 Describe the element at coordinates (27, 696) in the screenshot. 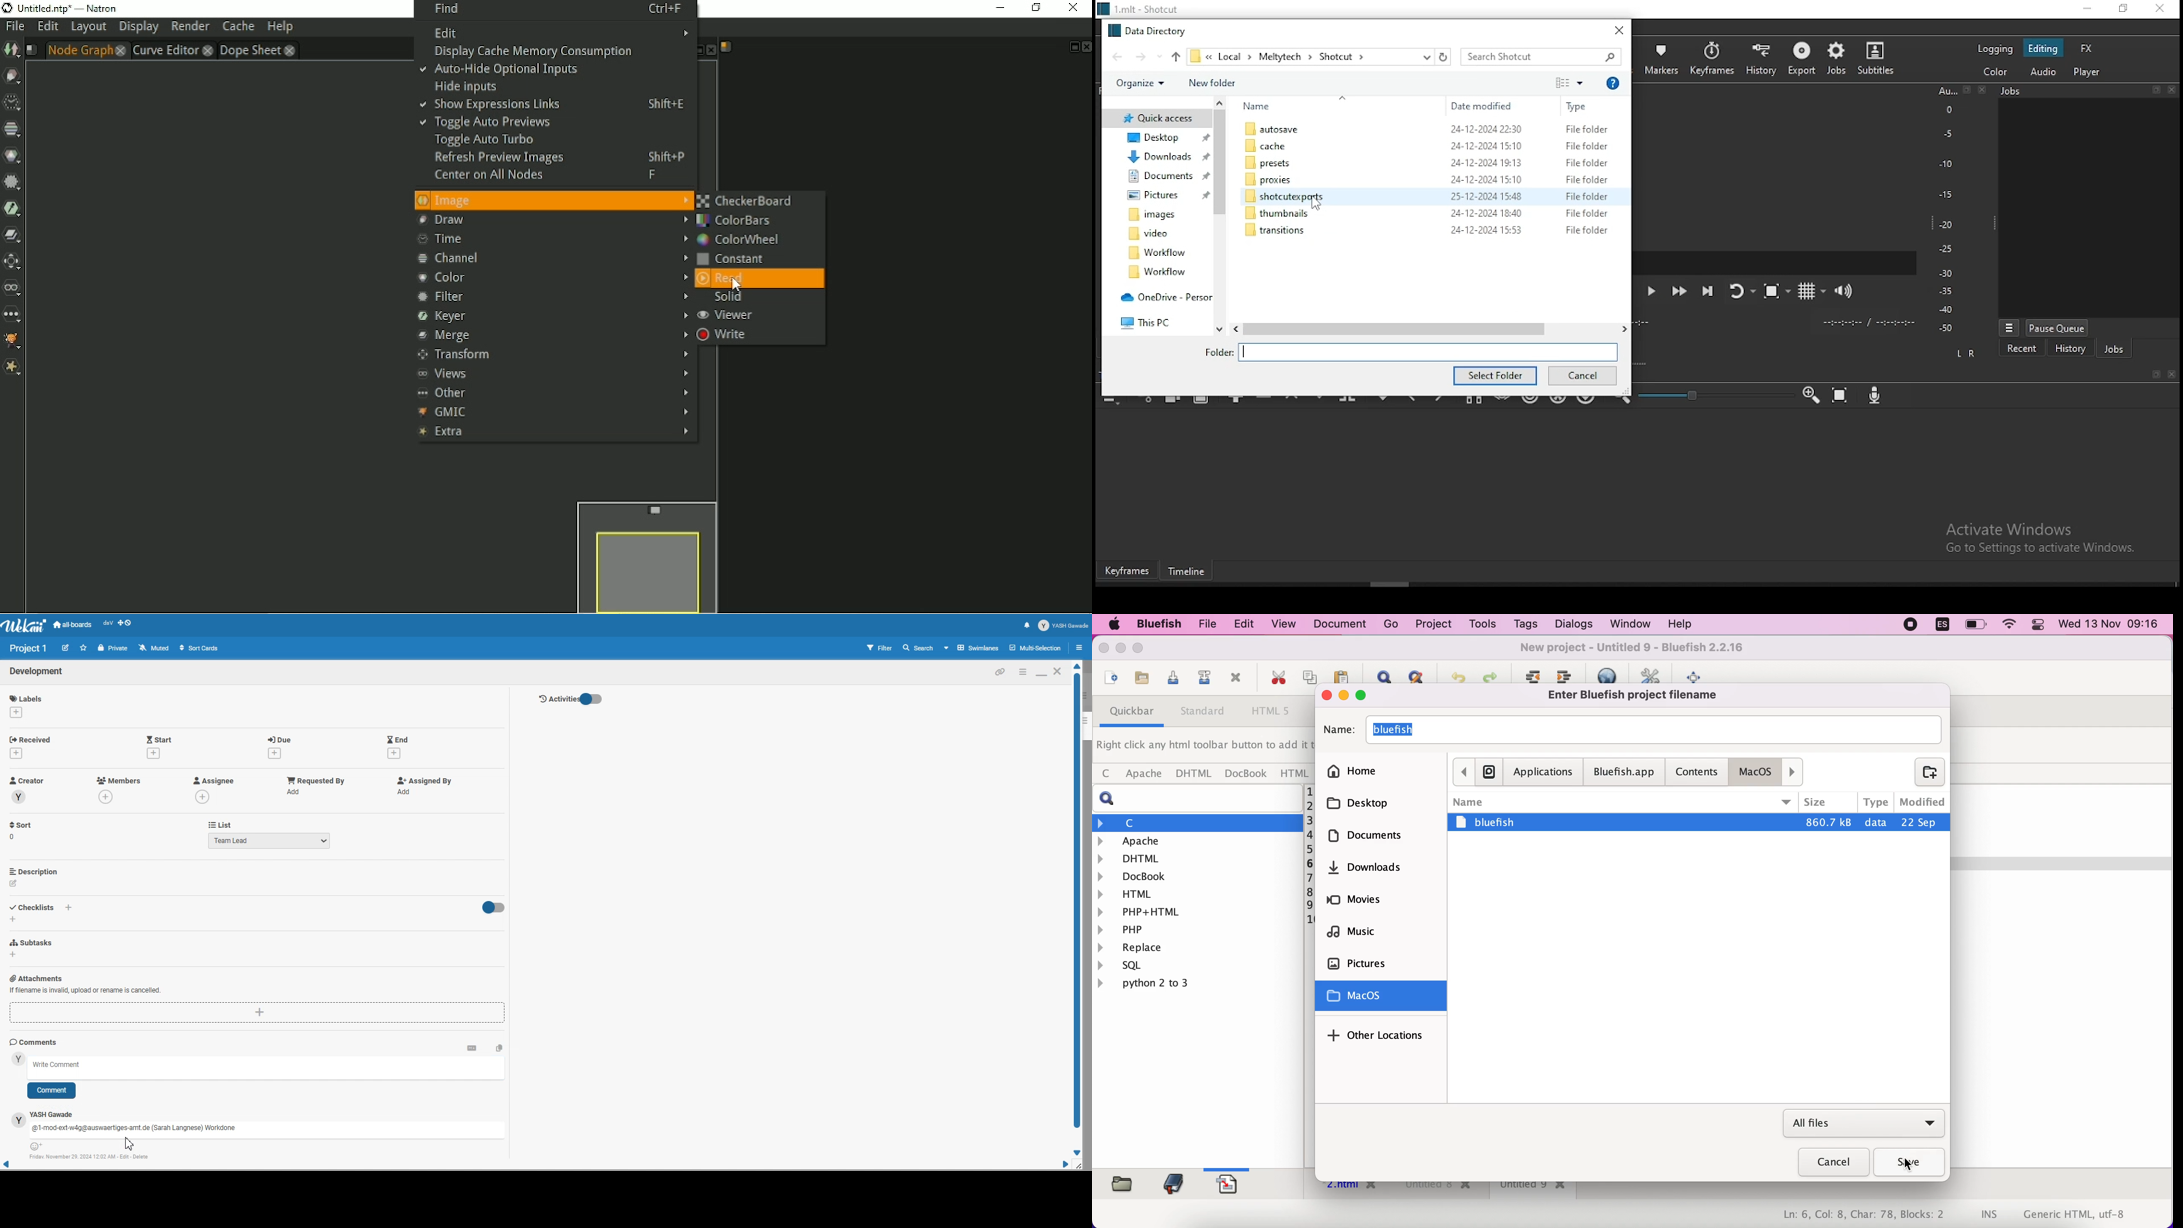

I see `Add Labels` at that location.